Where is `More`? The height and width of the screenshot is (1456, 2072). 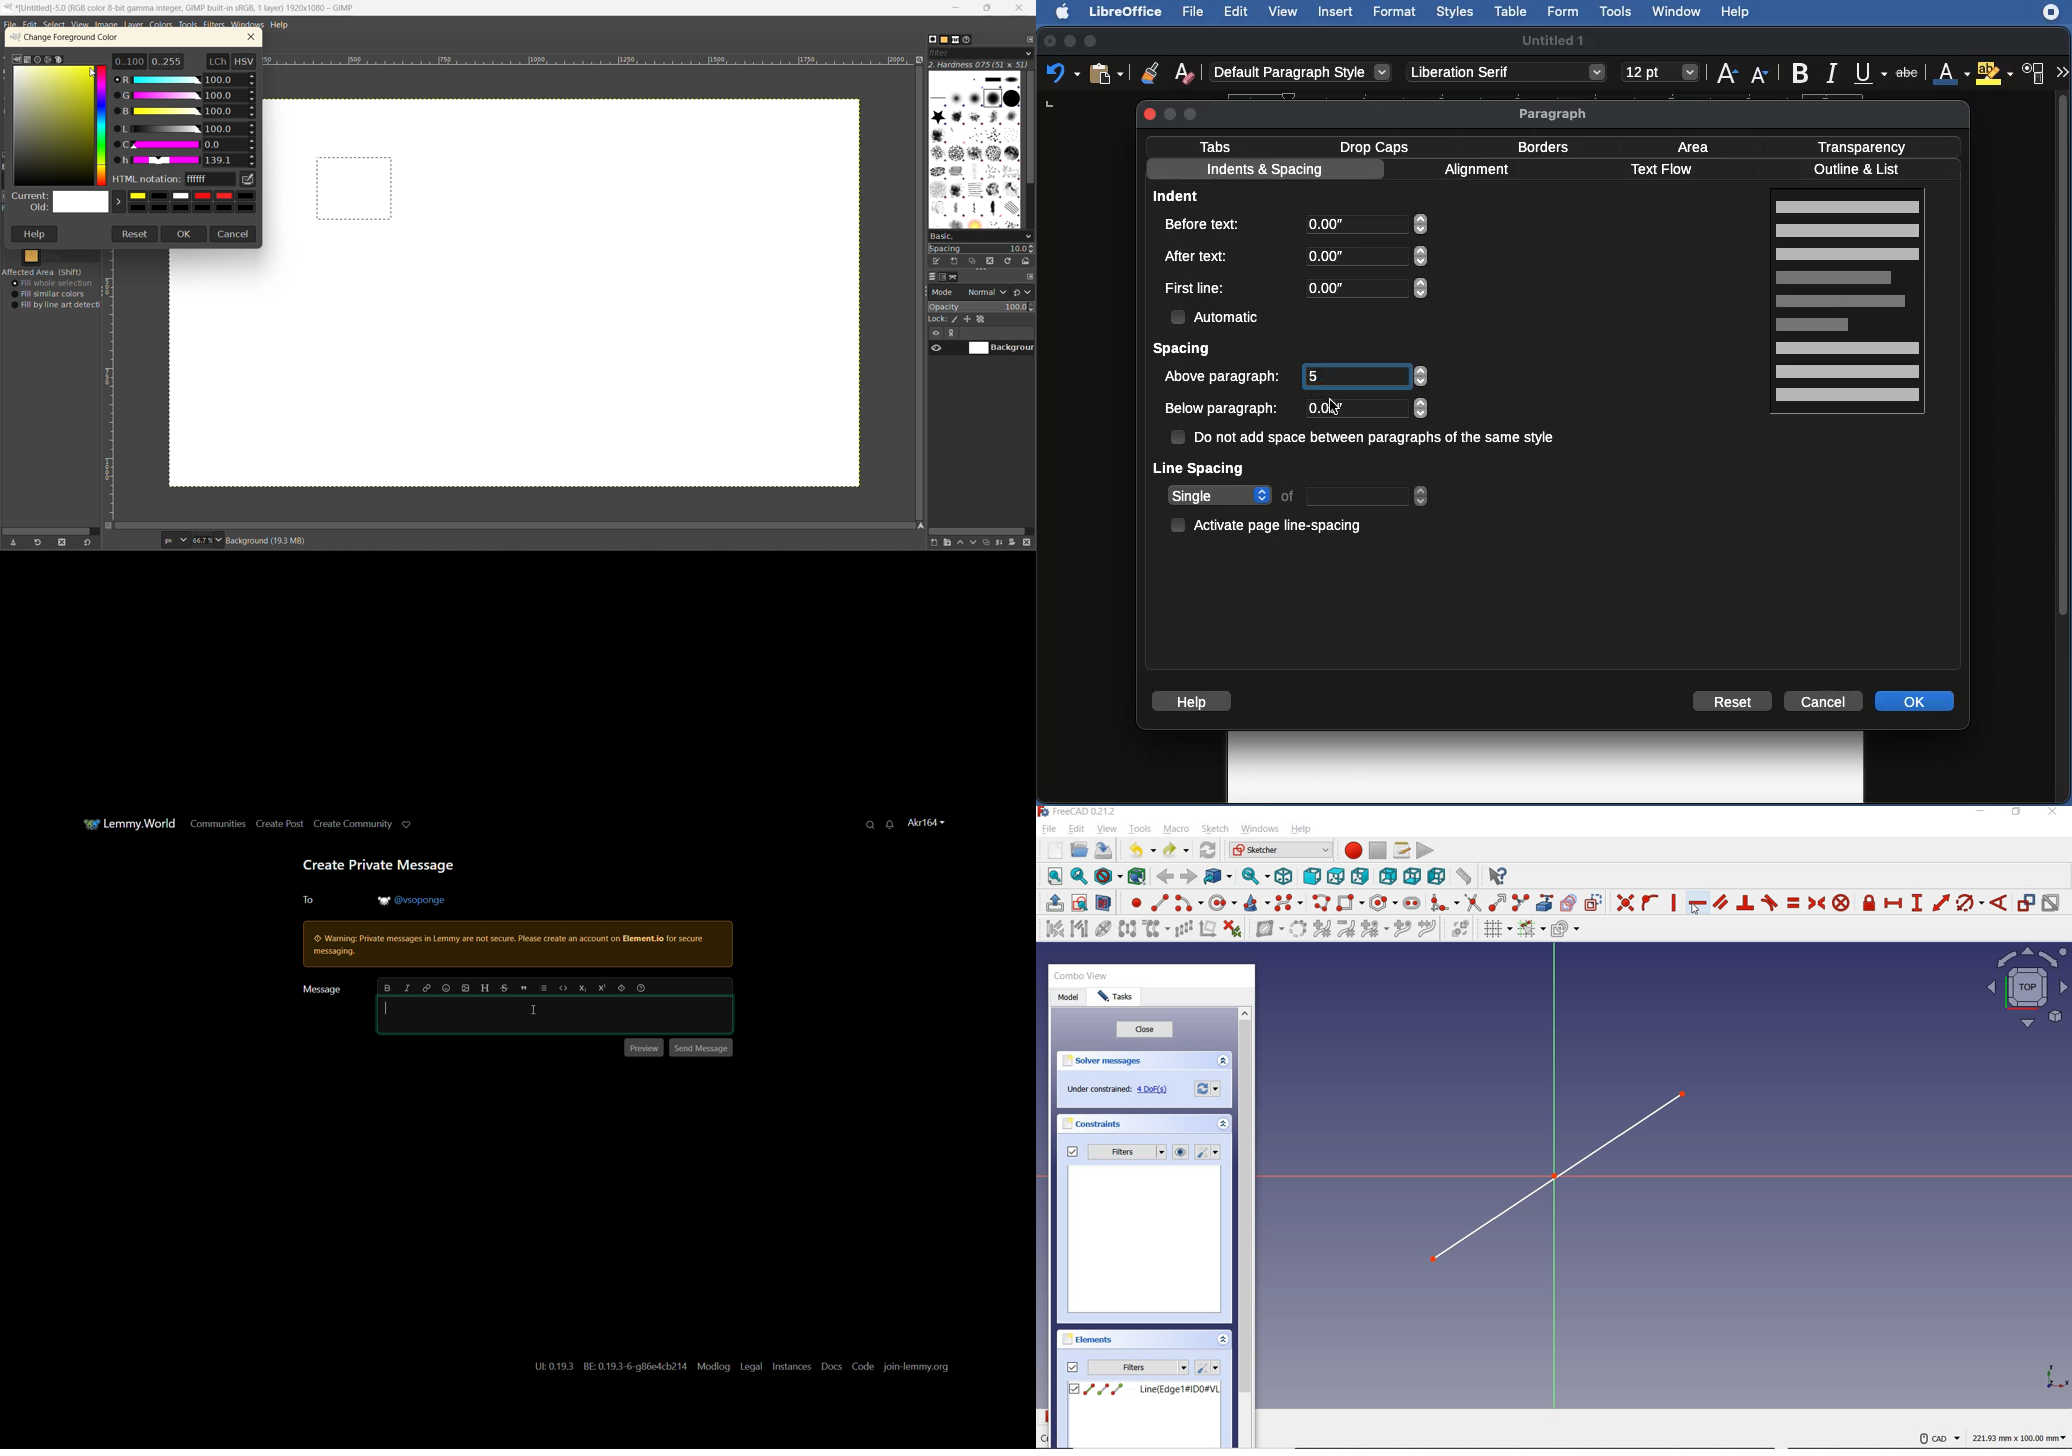 More is located at coordinates (2061, 70).